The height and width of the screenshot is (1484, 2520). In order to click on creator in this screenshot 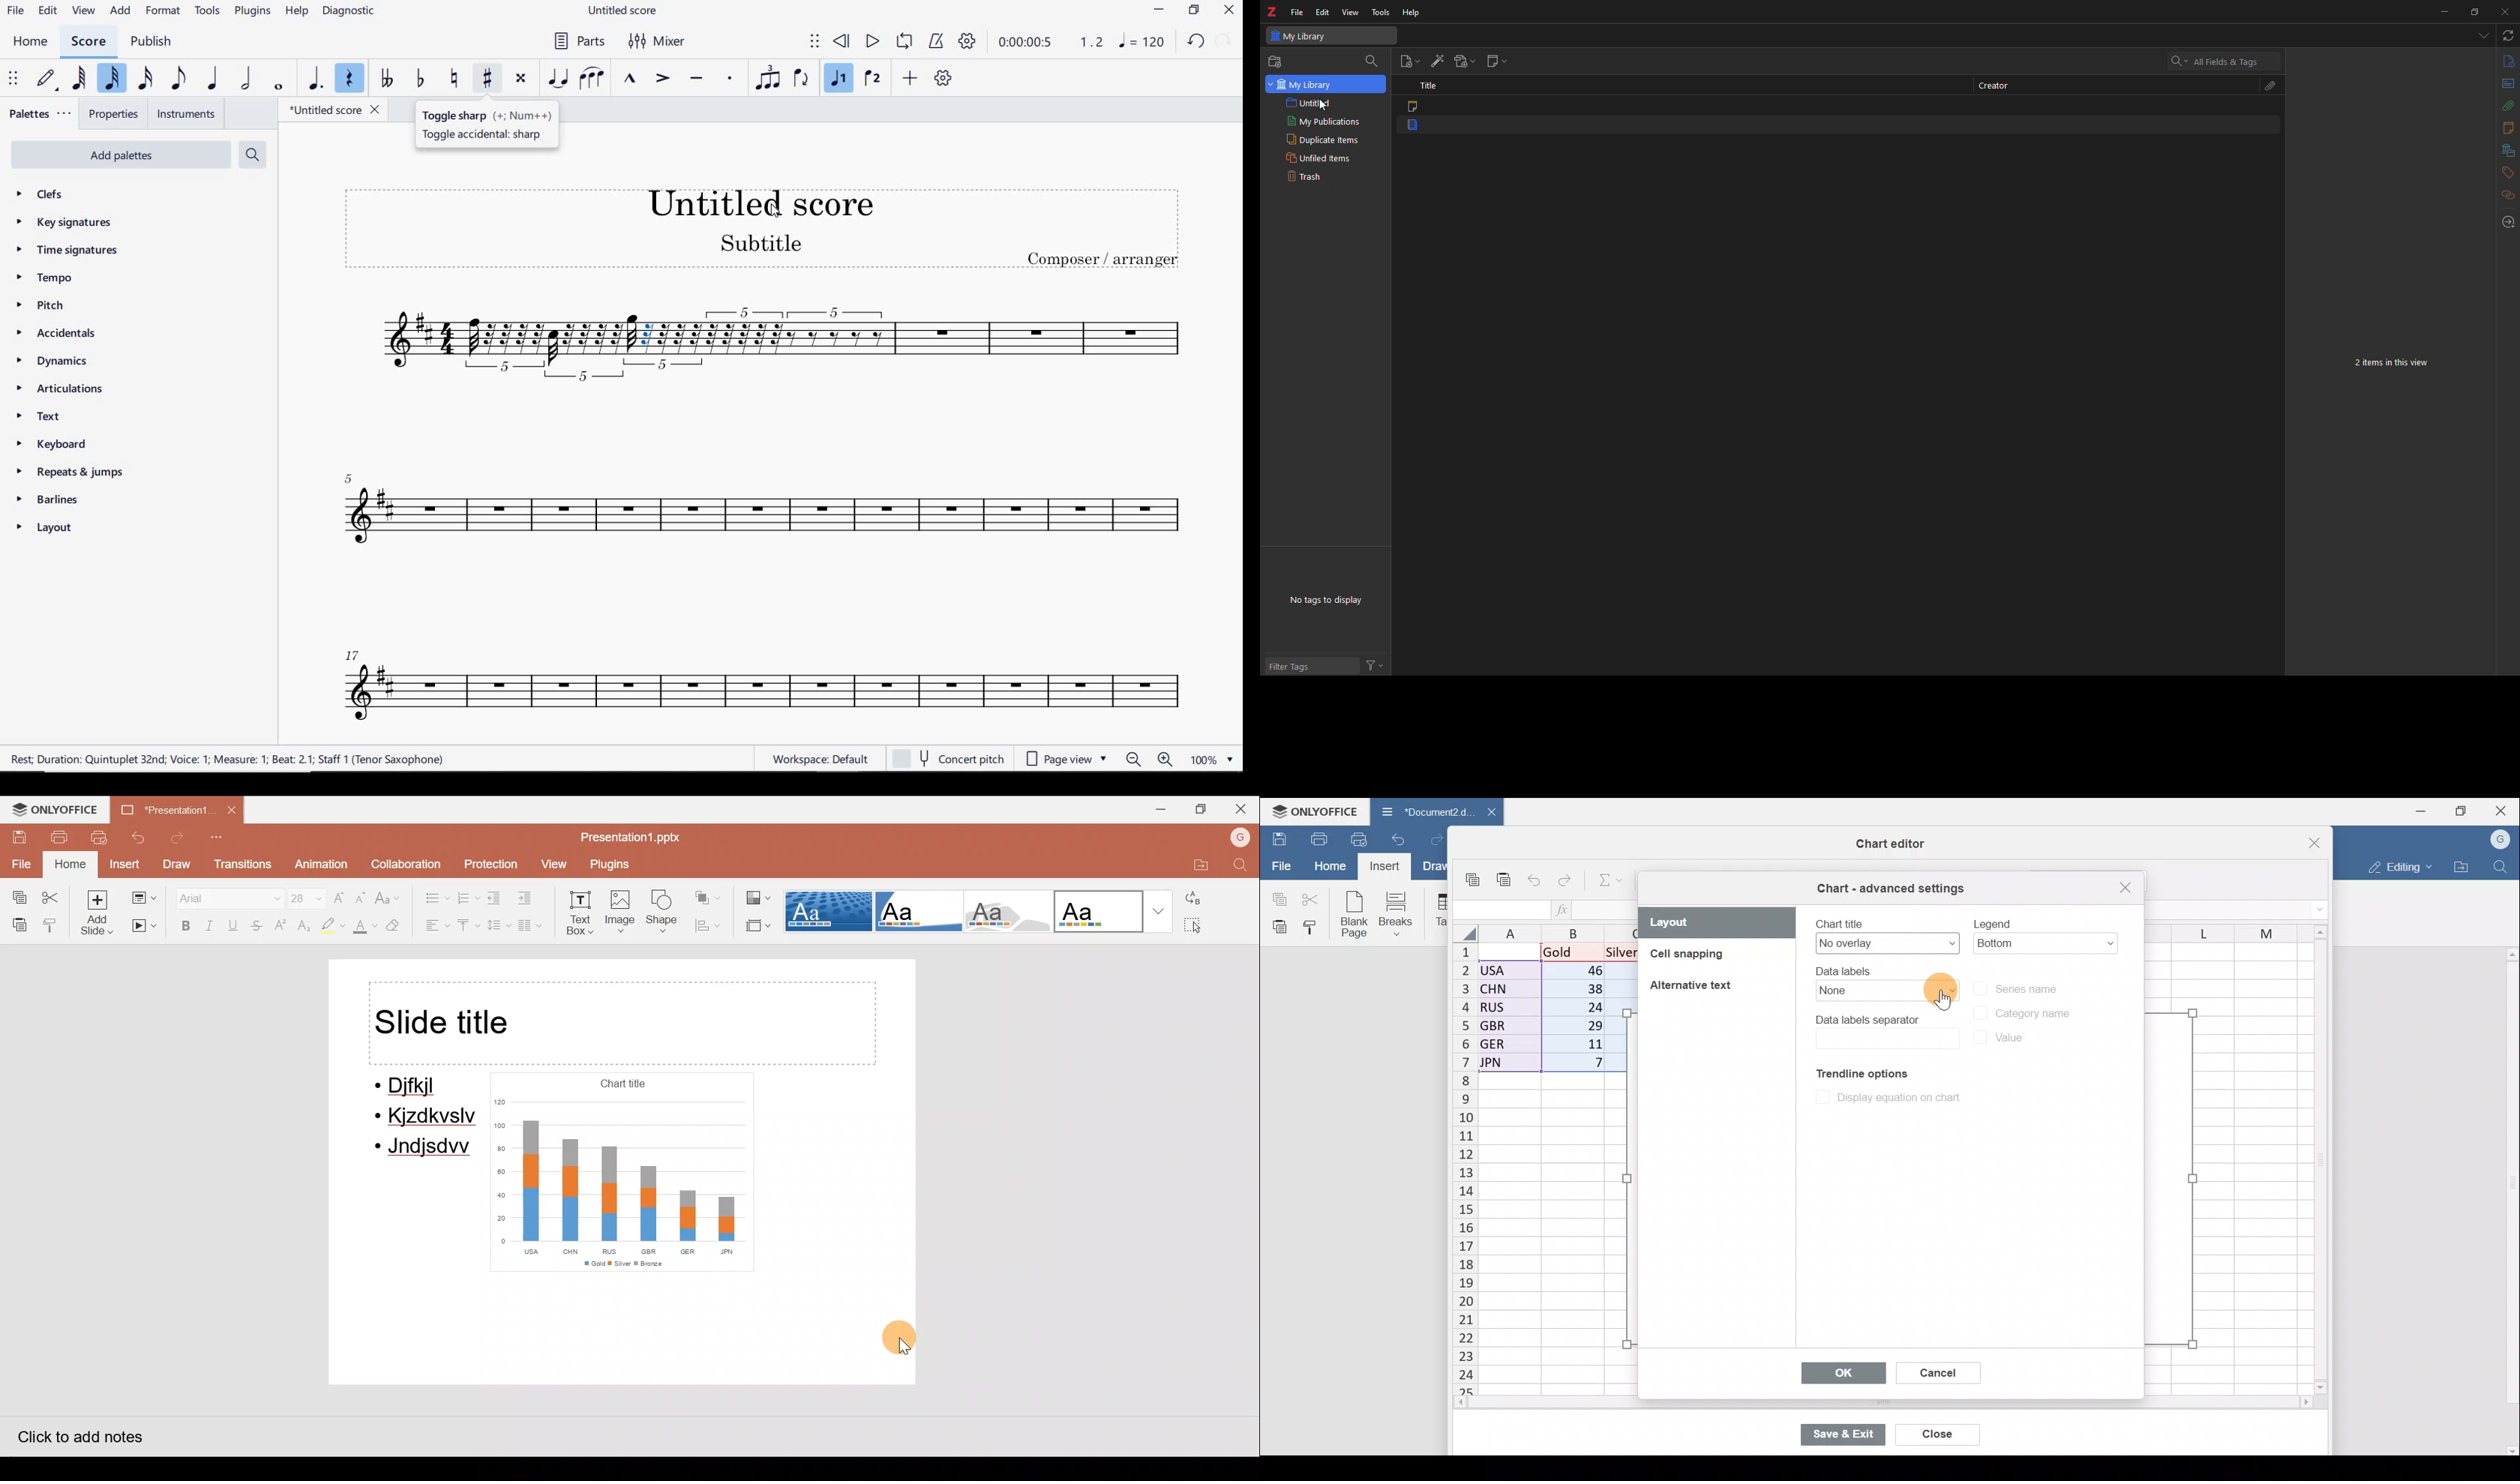, I will do `click(1998, 85)`.